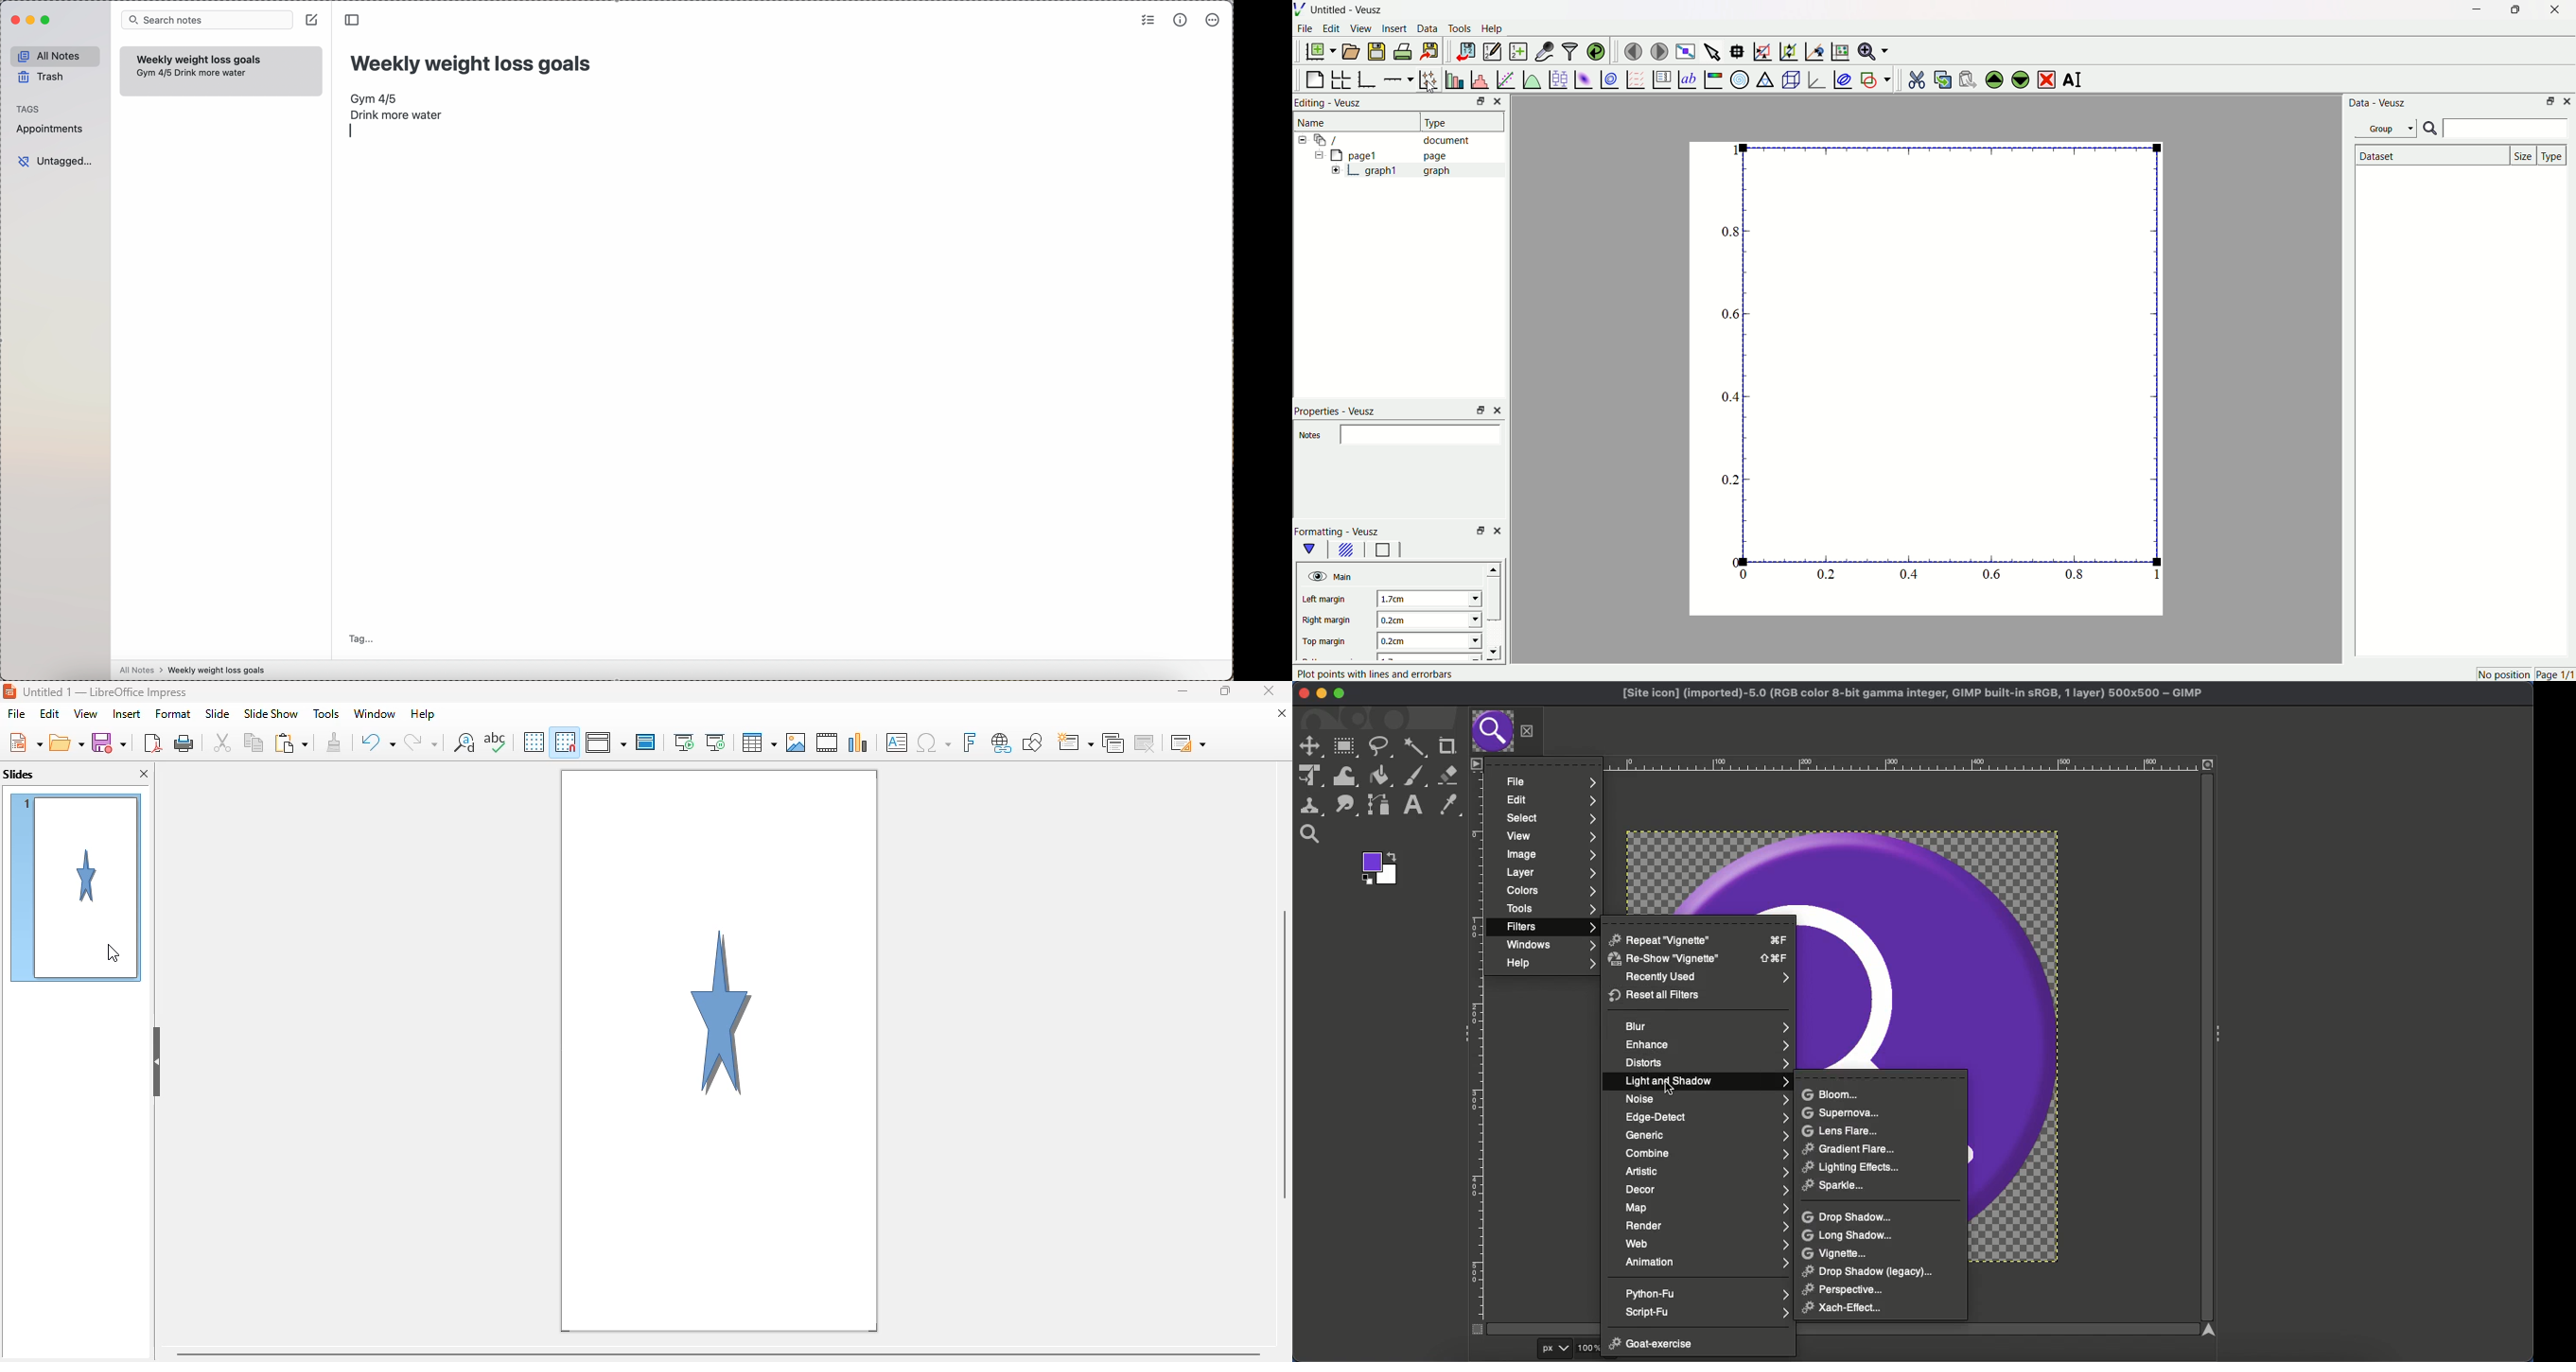  Describe the element at coordinates (1492, 53) in the screenshot. I see `edit and entry new datasets` at that location.